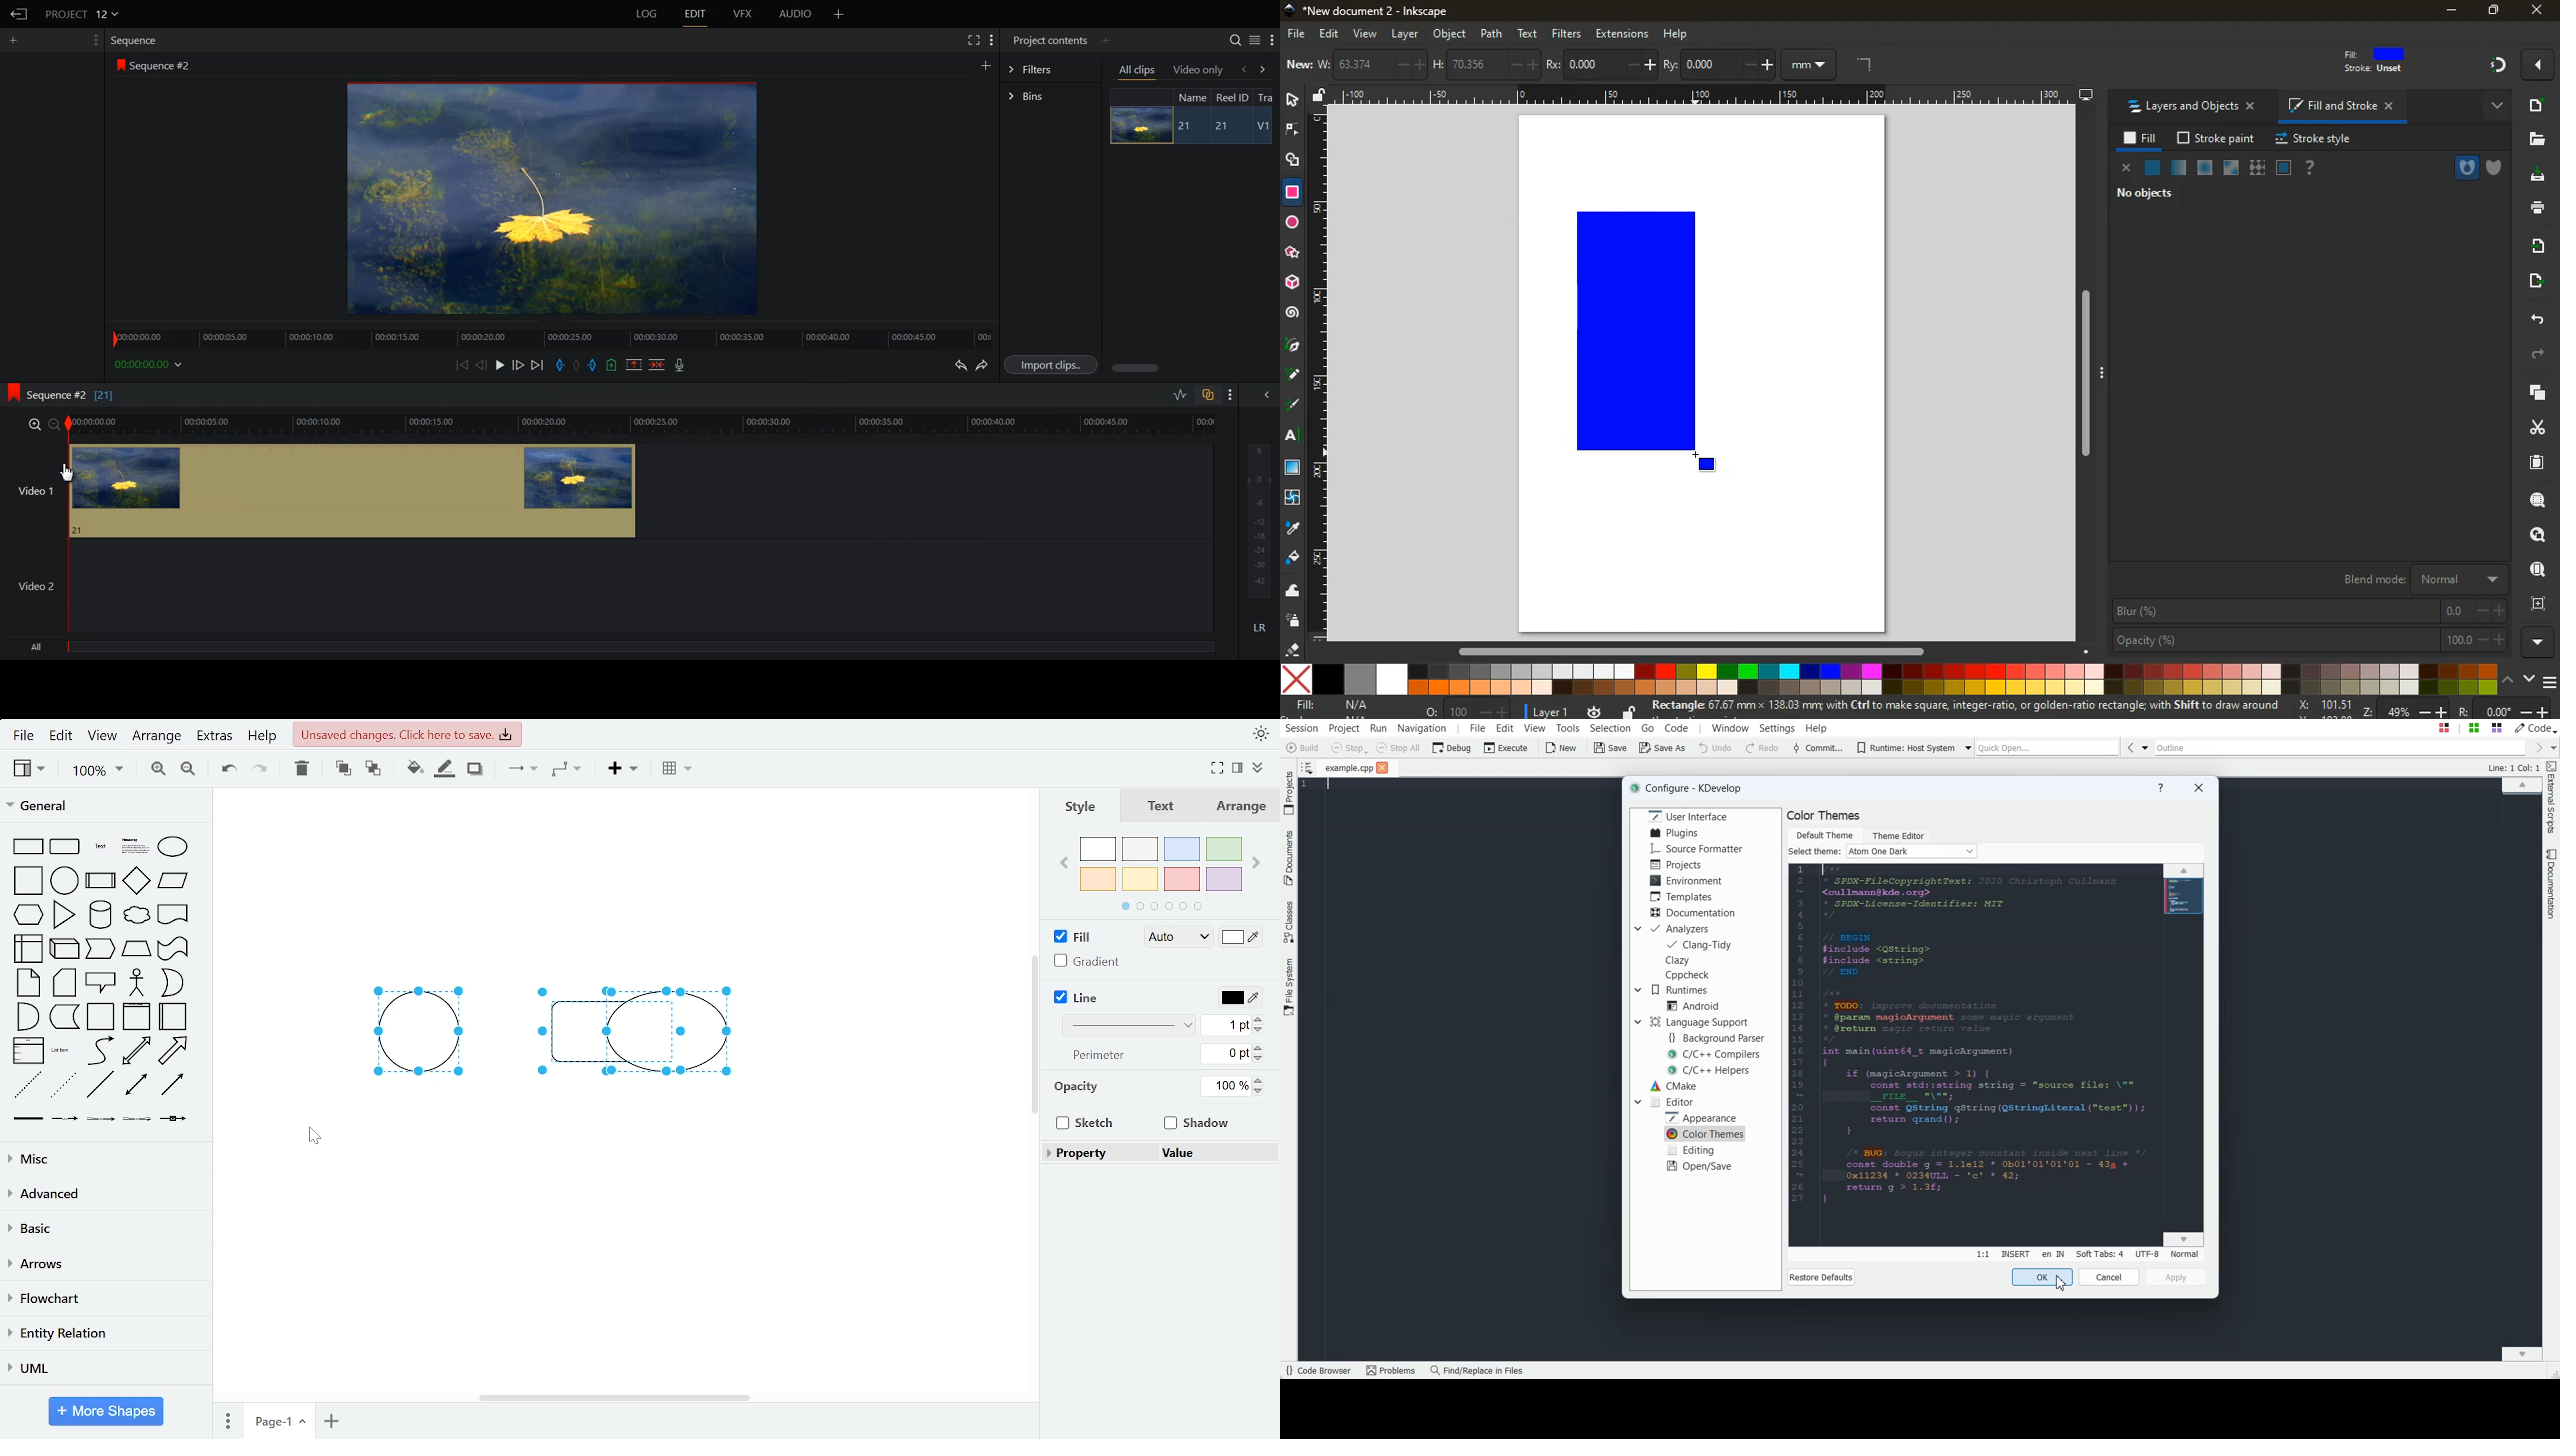  What do you see at coordinates (1137, 368) in the screenshot?
I see `Horizontal scroll bar` at bounding box center [1137, 368].